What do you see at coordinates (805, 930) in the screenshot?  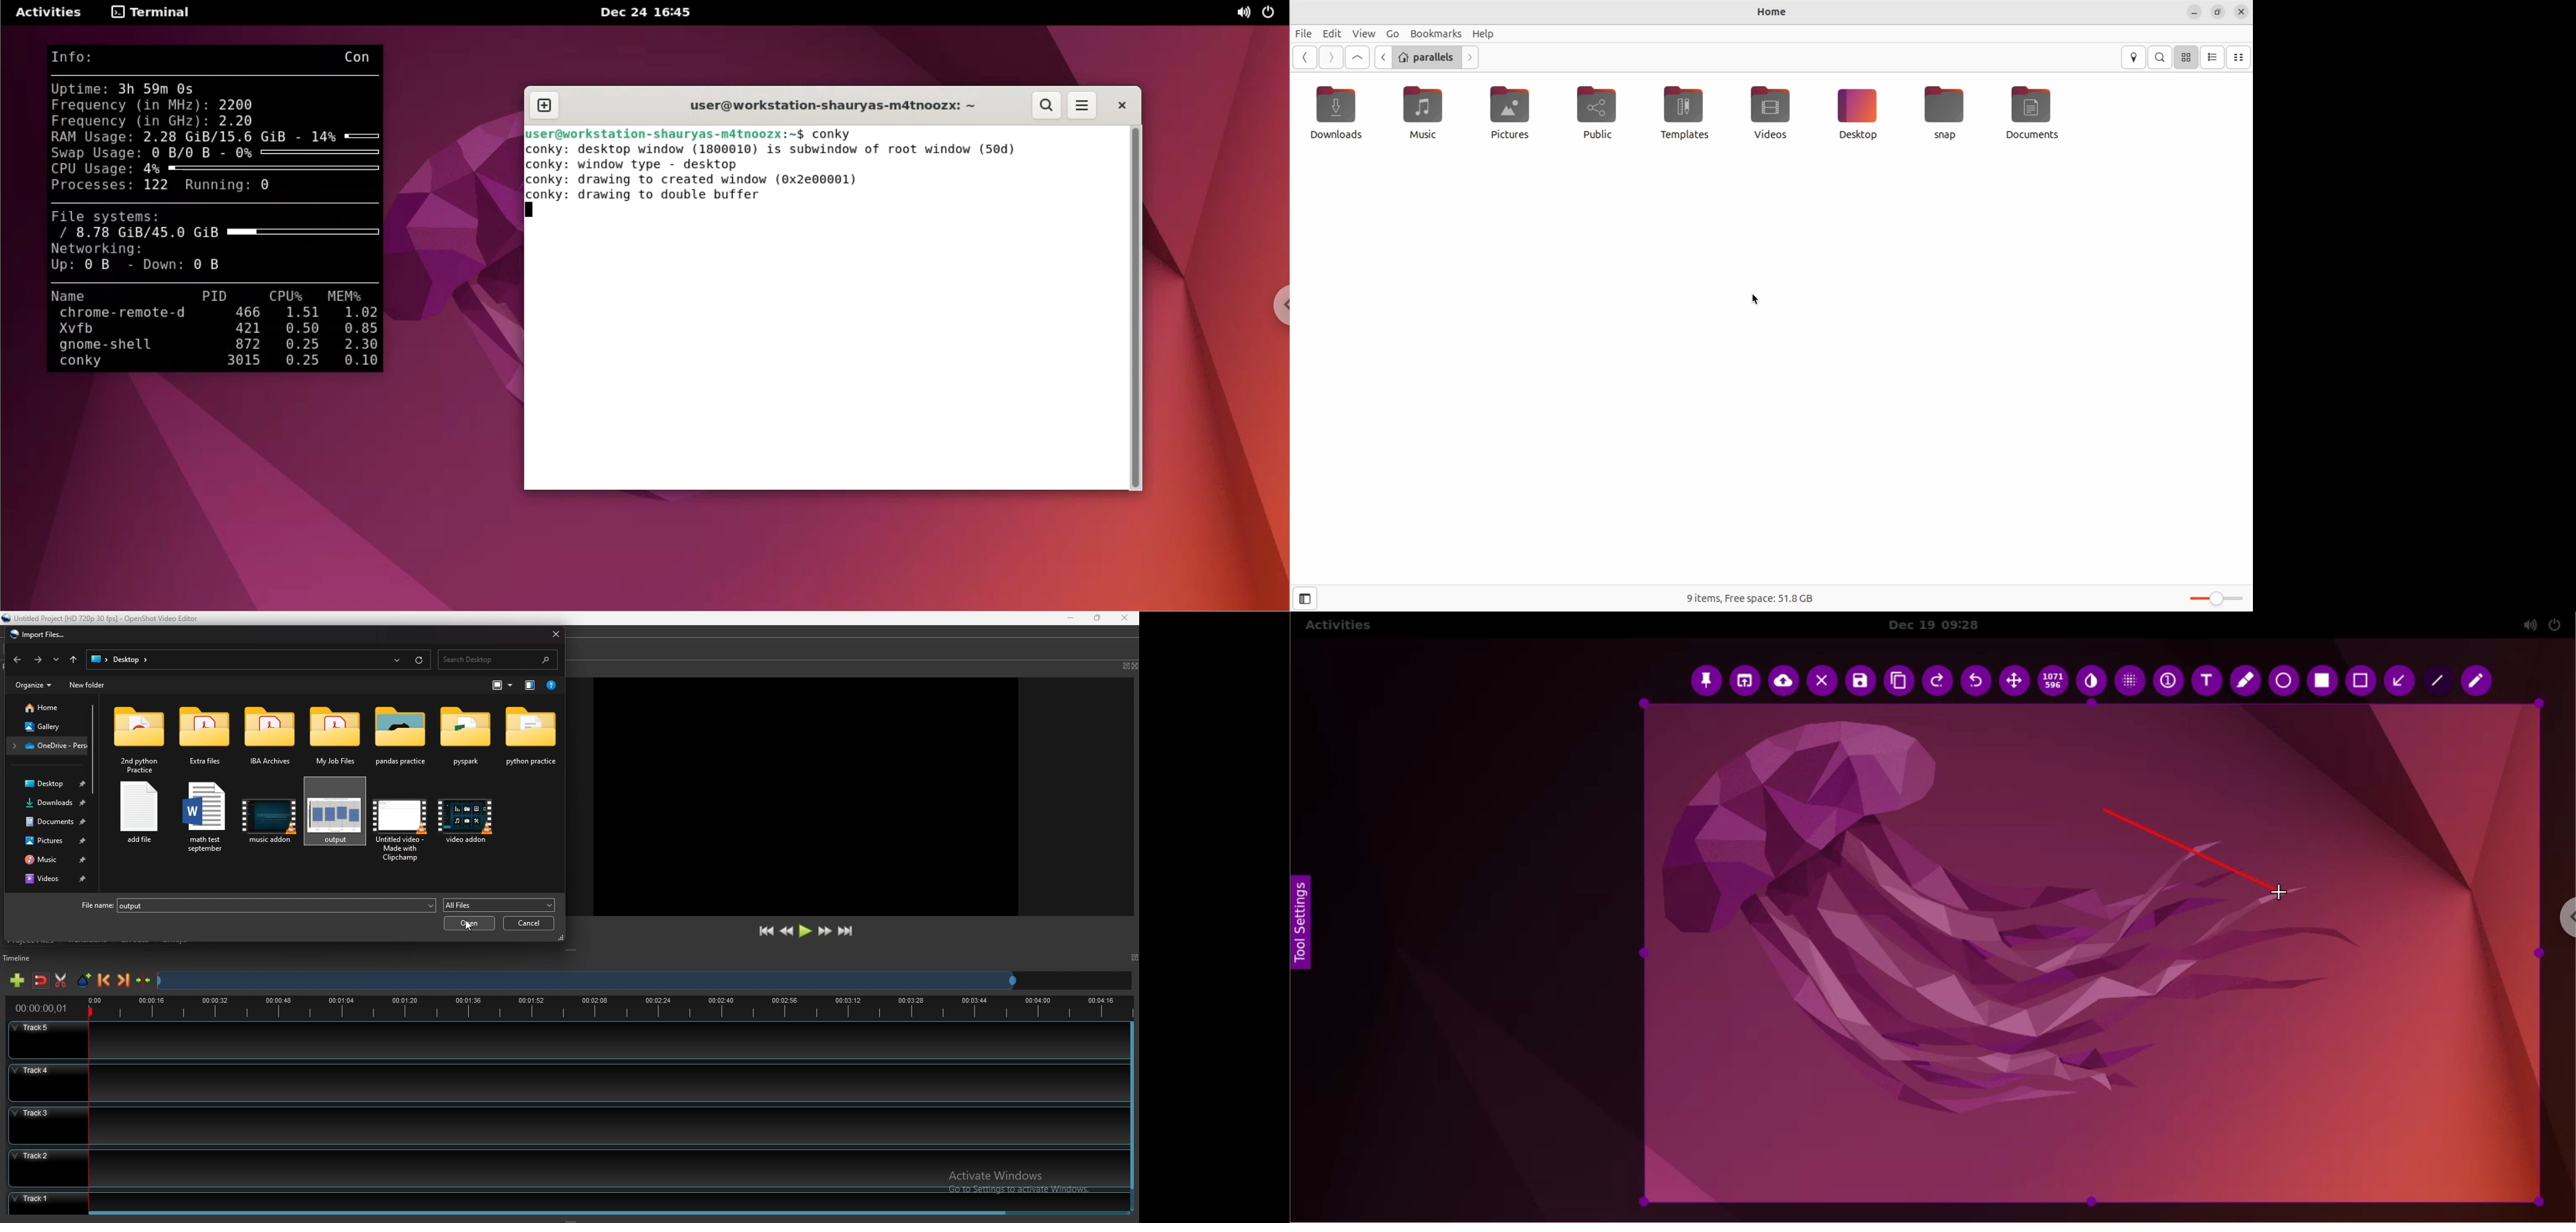 I see `play` at bounding box center [805, 930].